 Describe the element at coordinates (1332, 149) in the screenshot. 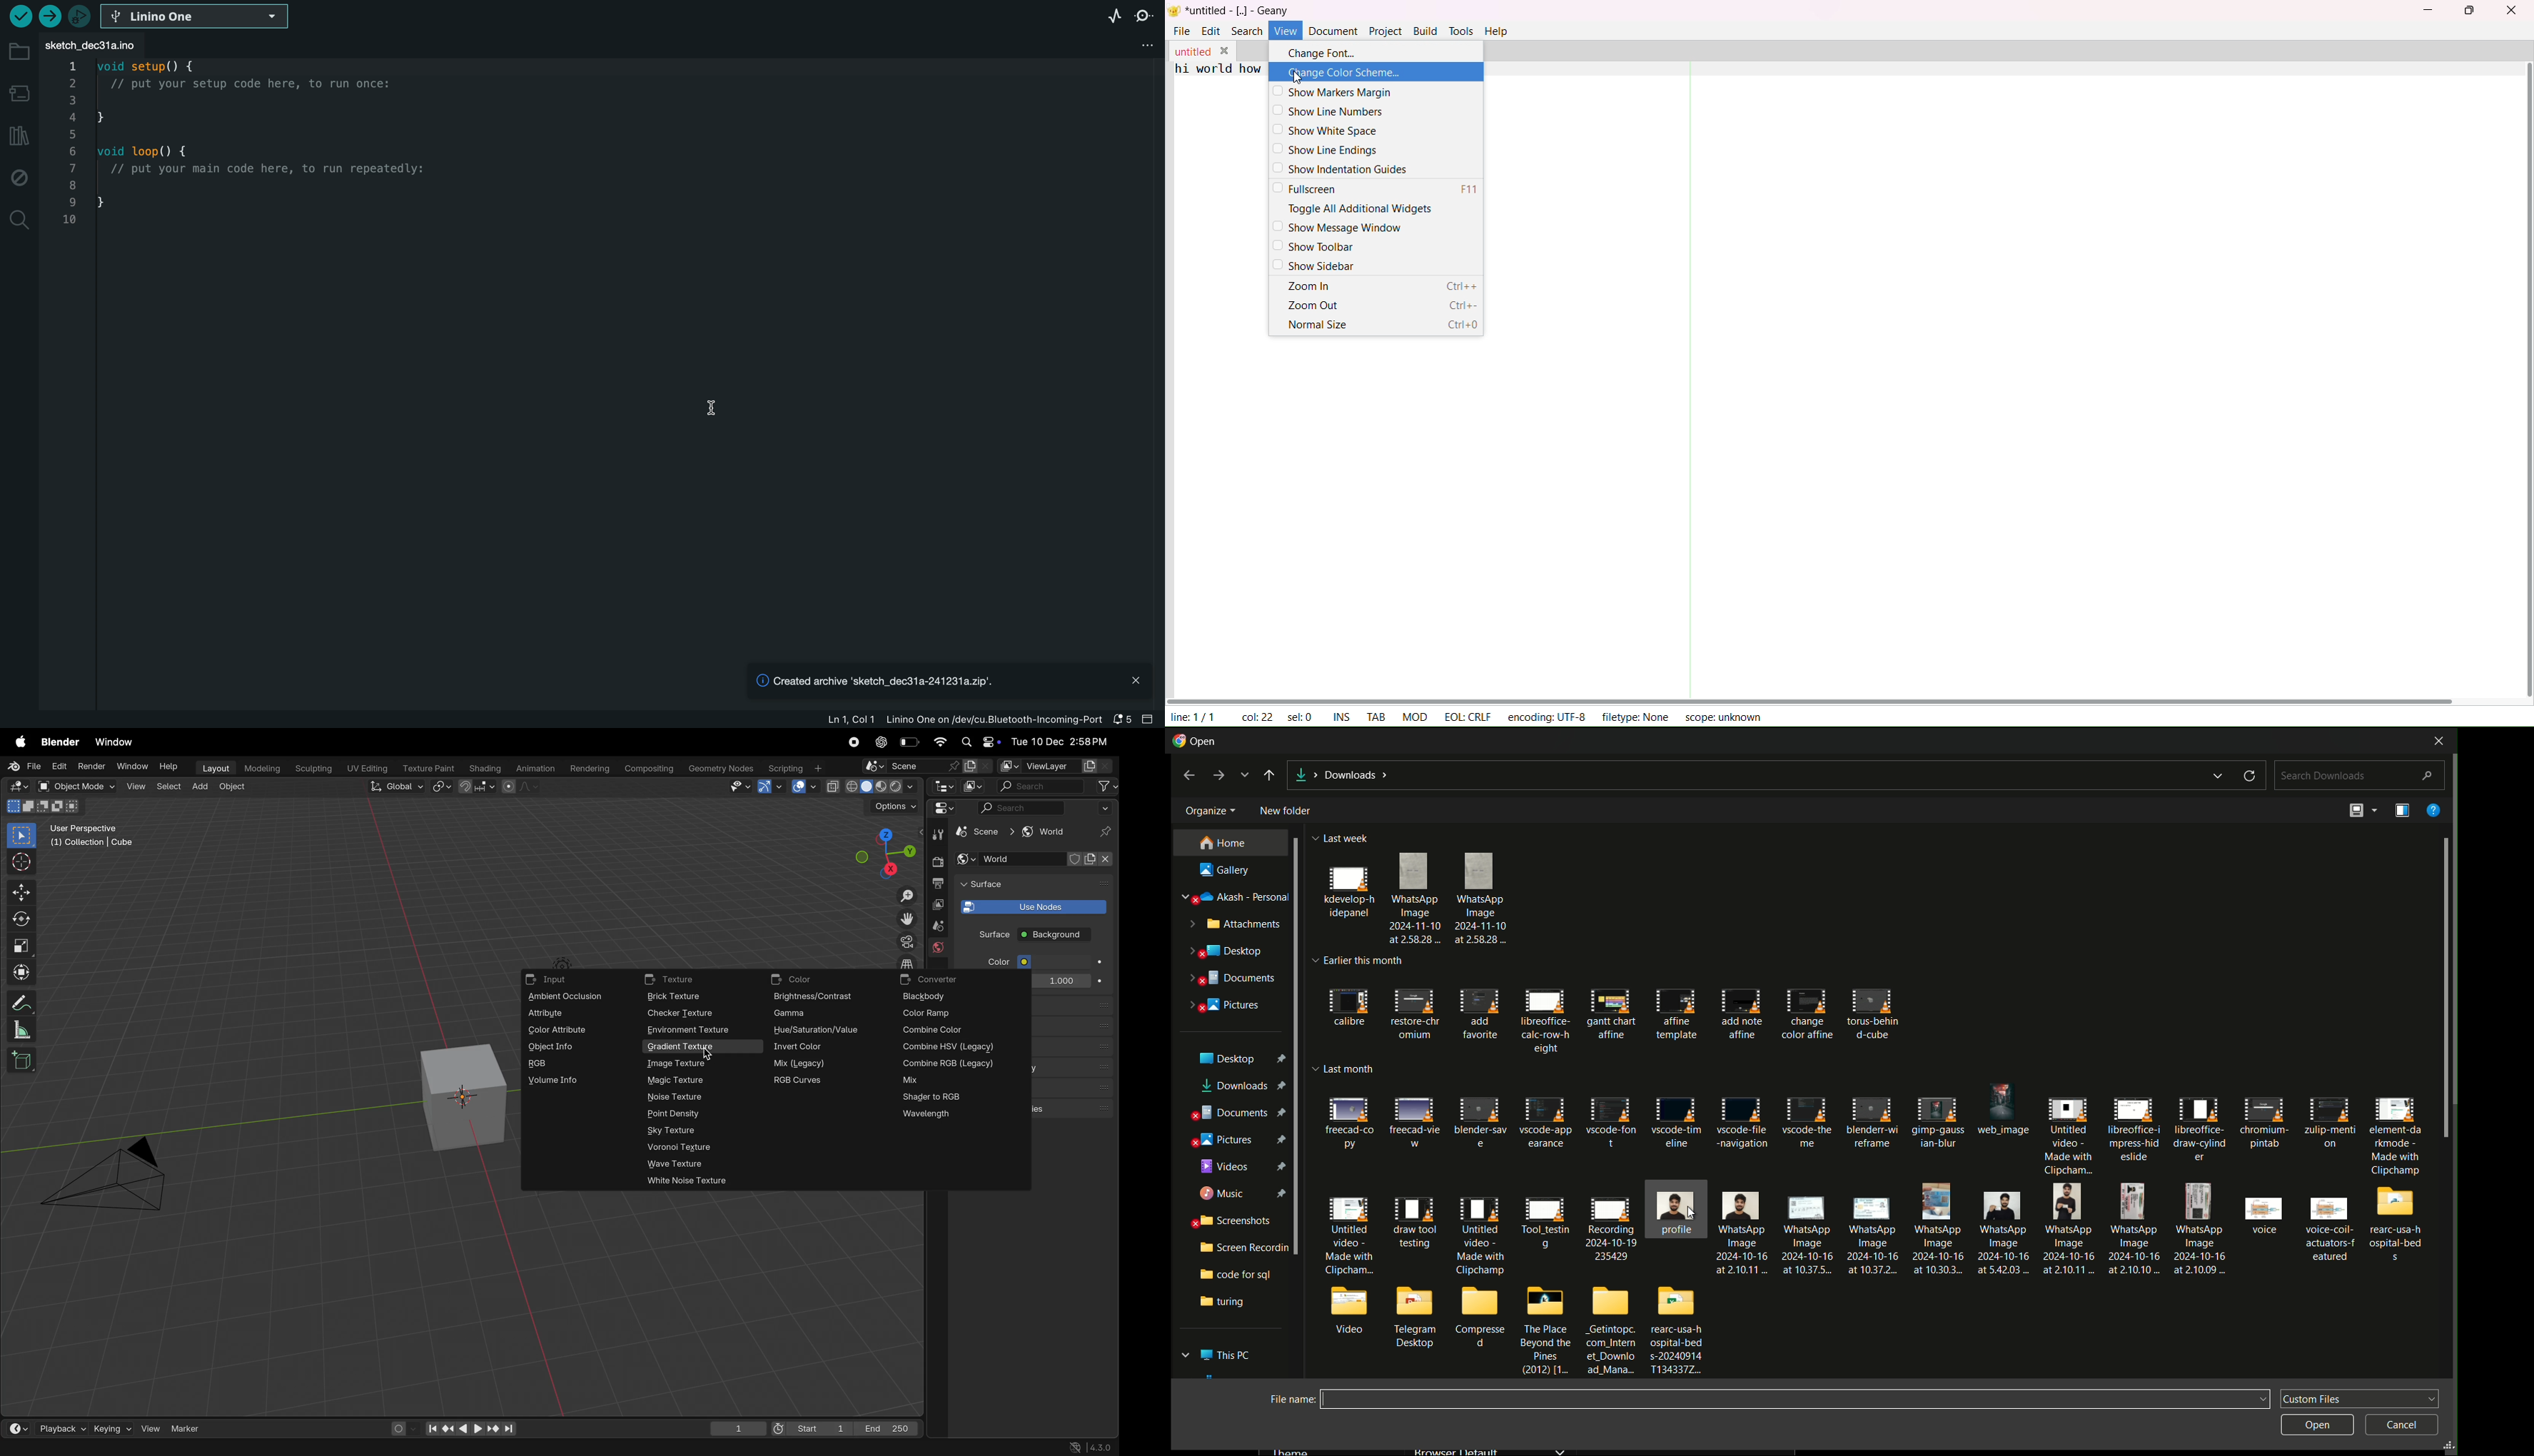

I see `show line endings` at that location.